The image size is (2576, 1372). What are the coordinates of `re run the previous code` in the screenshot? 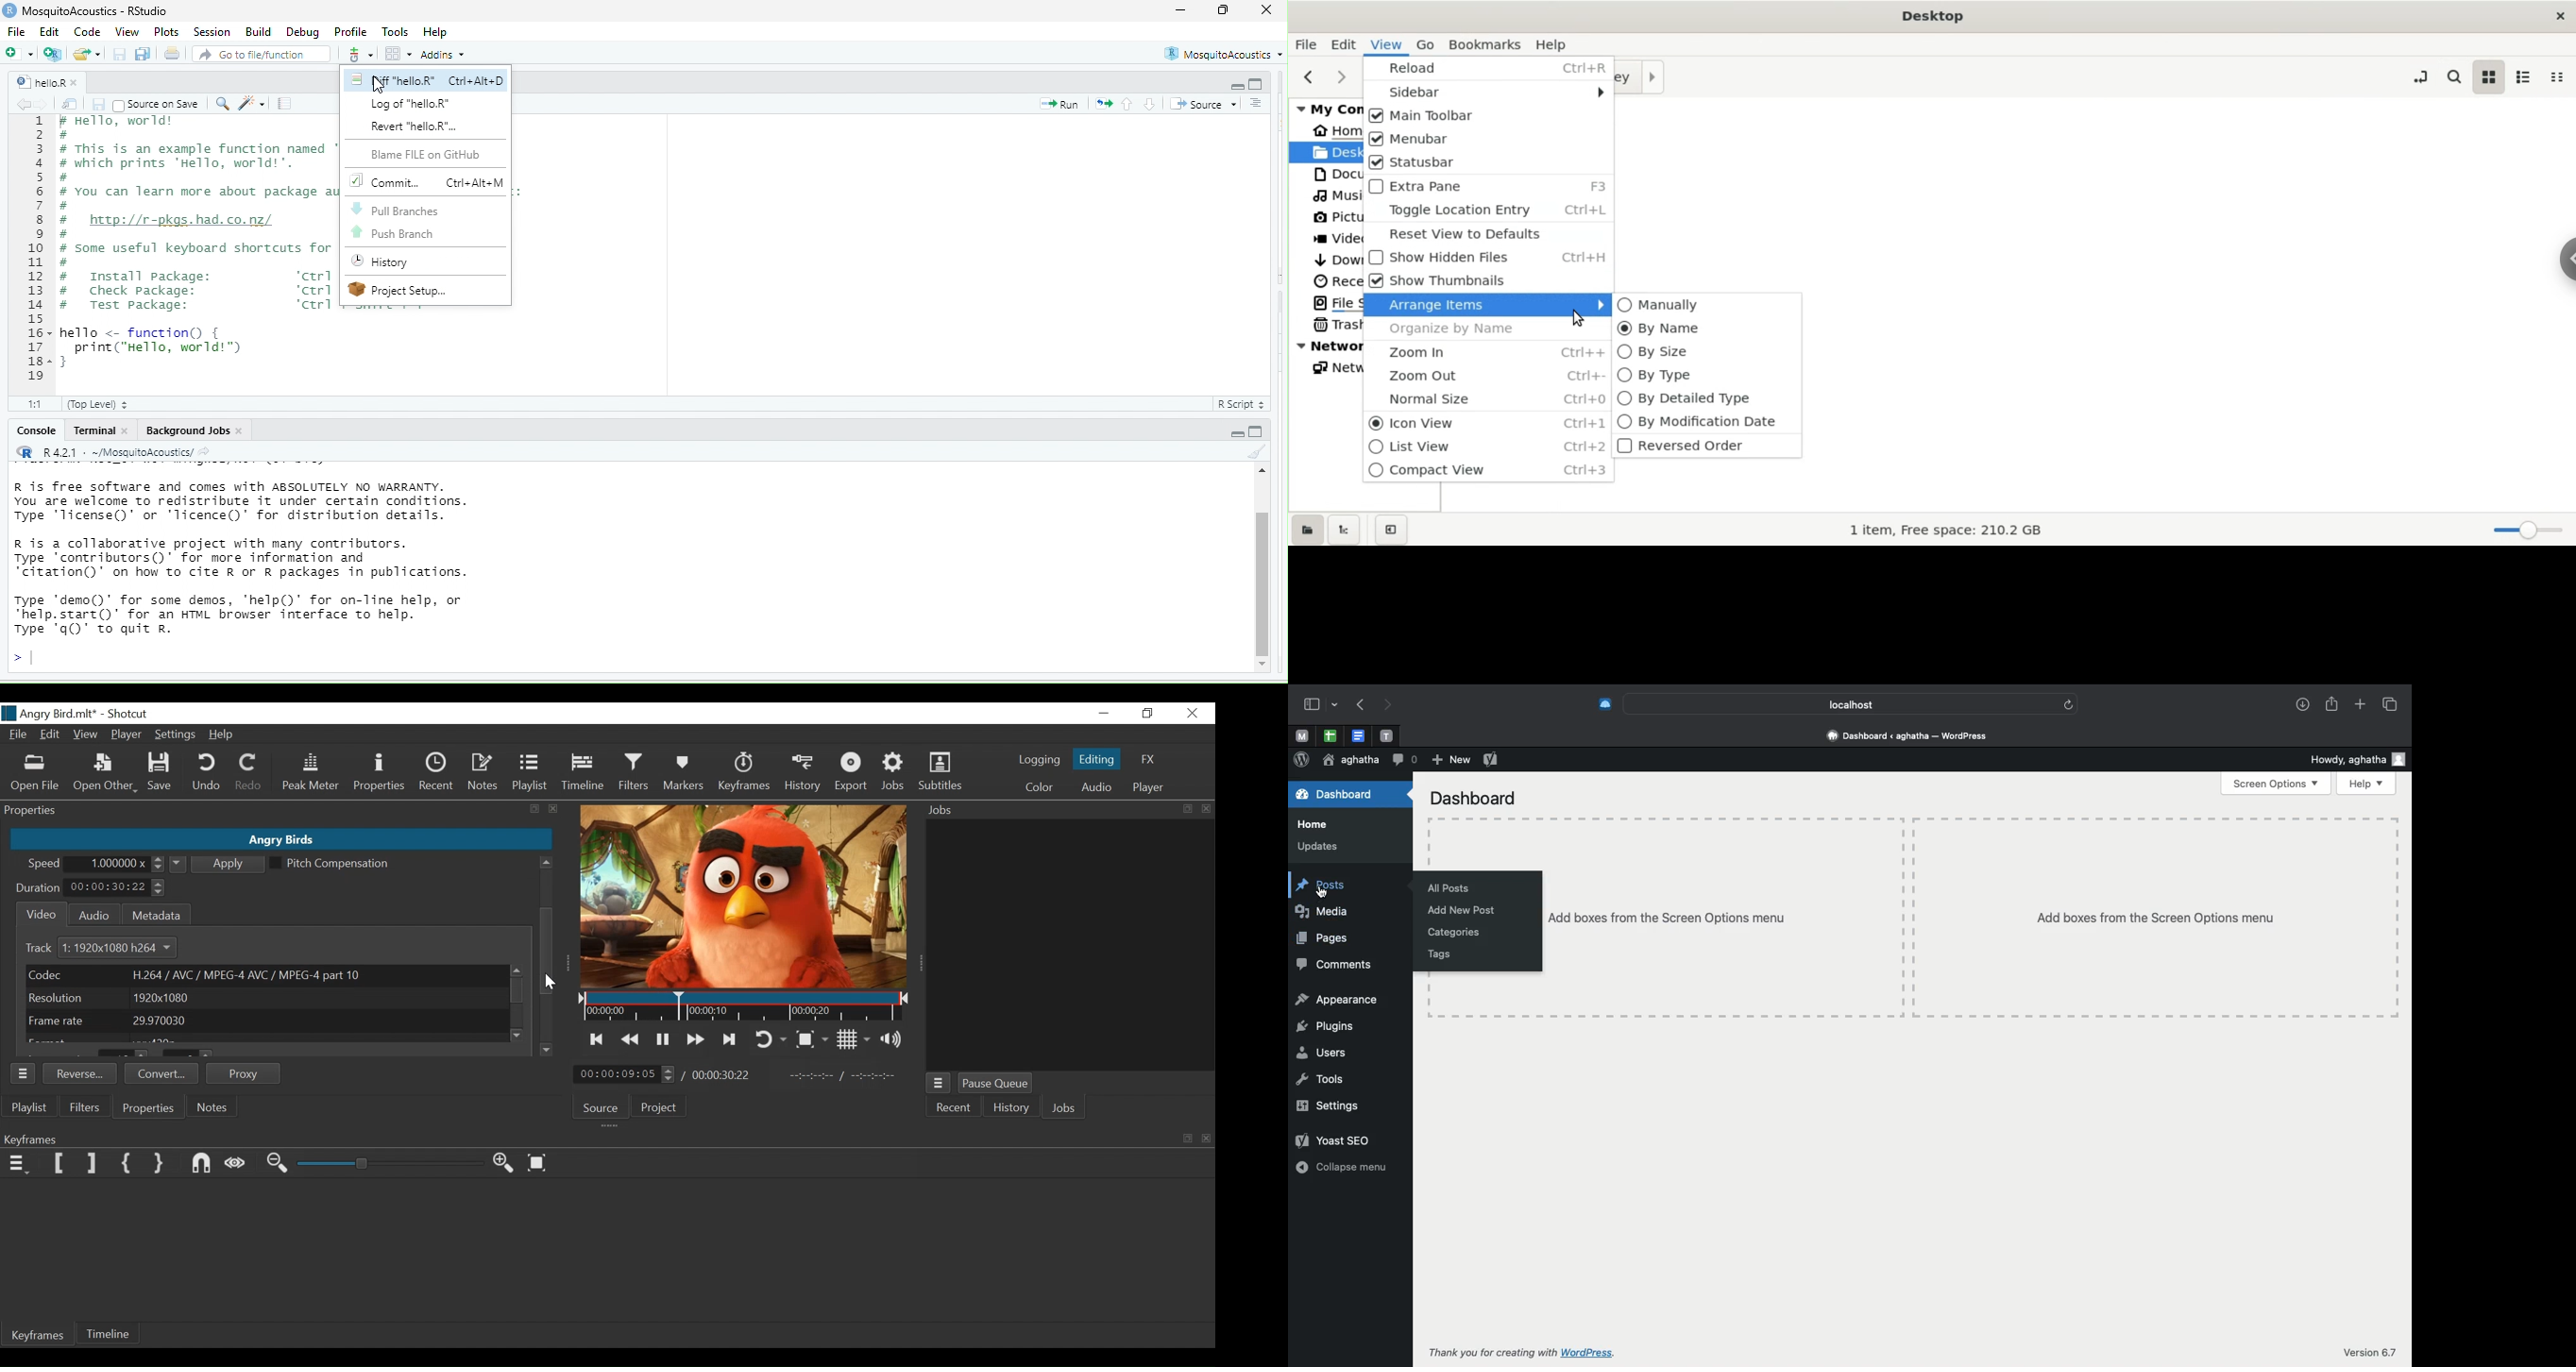 It's located at (1105, 104).